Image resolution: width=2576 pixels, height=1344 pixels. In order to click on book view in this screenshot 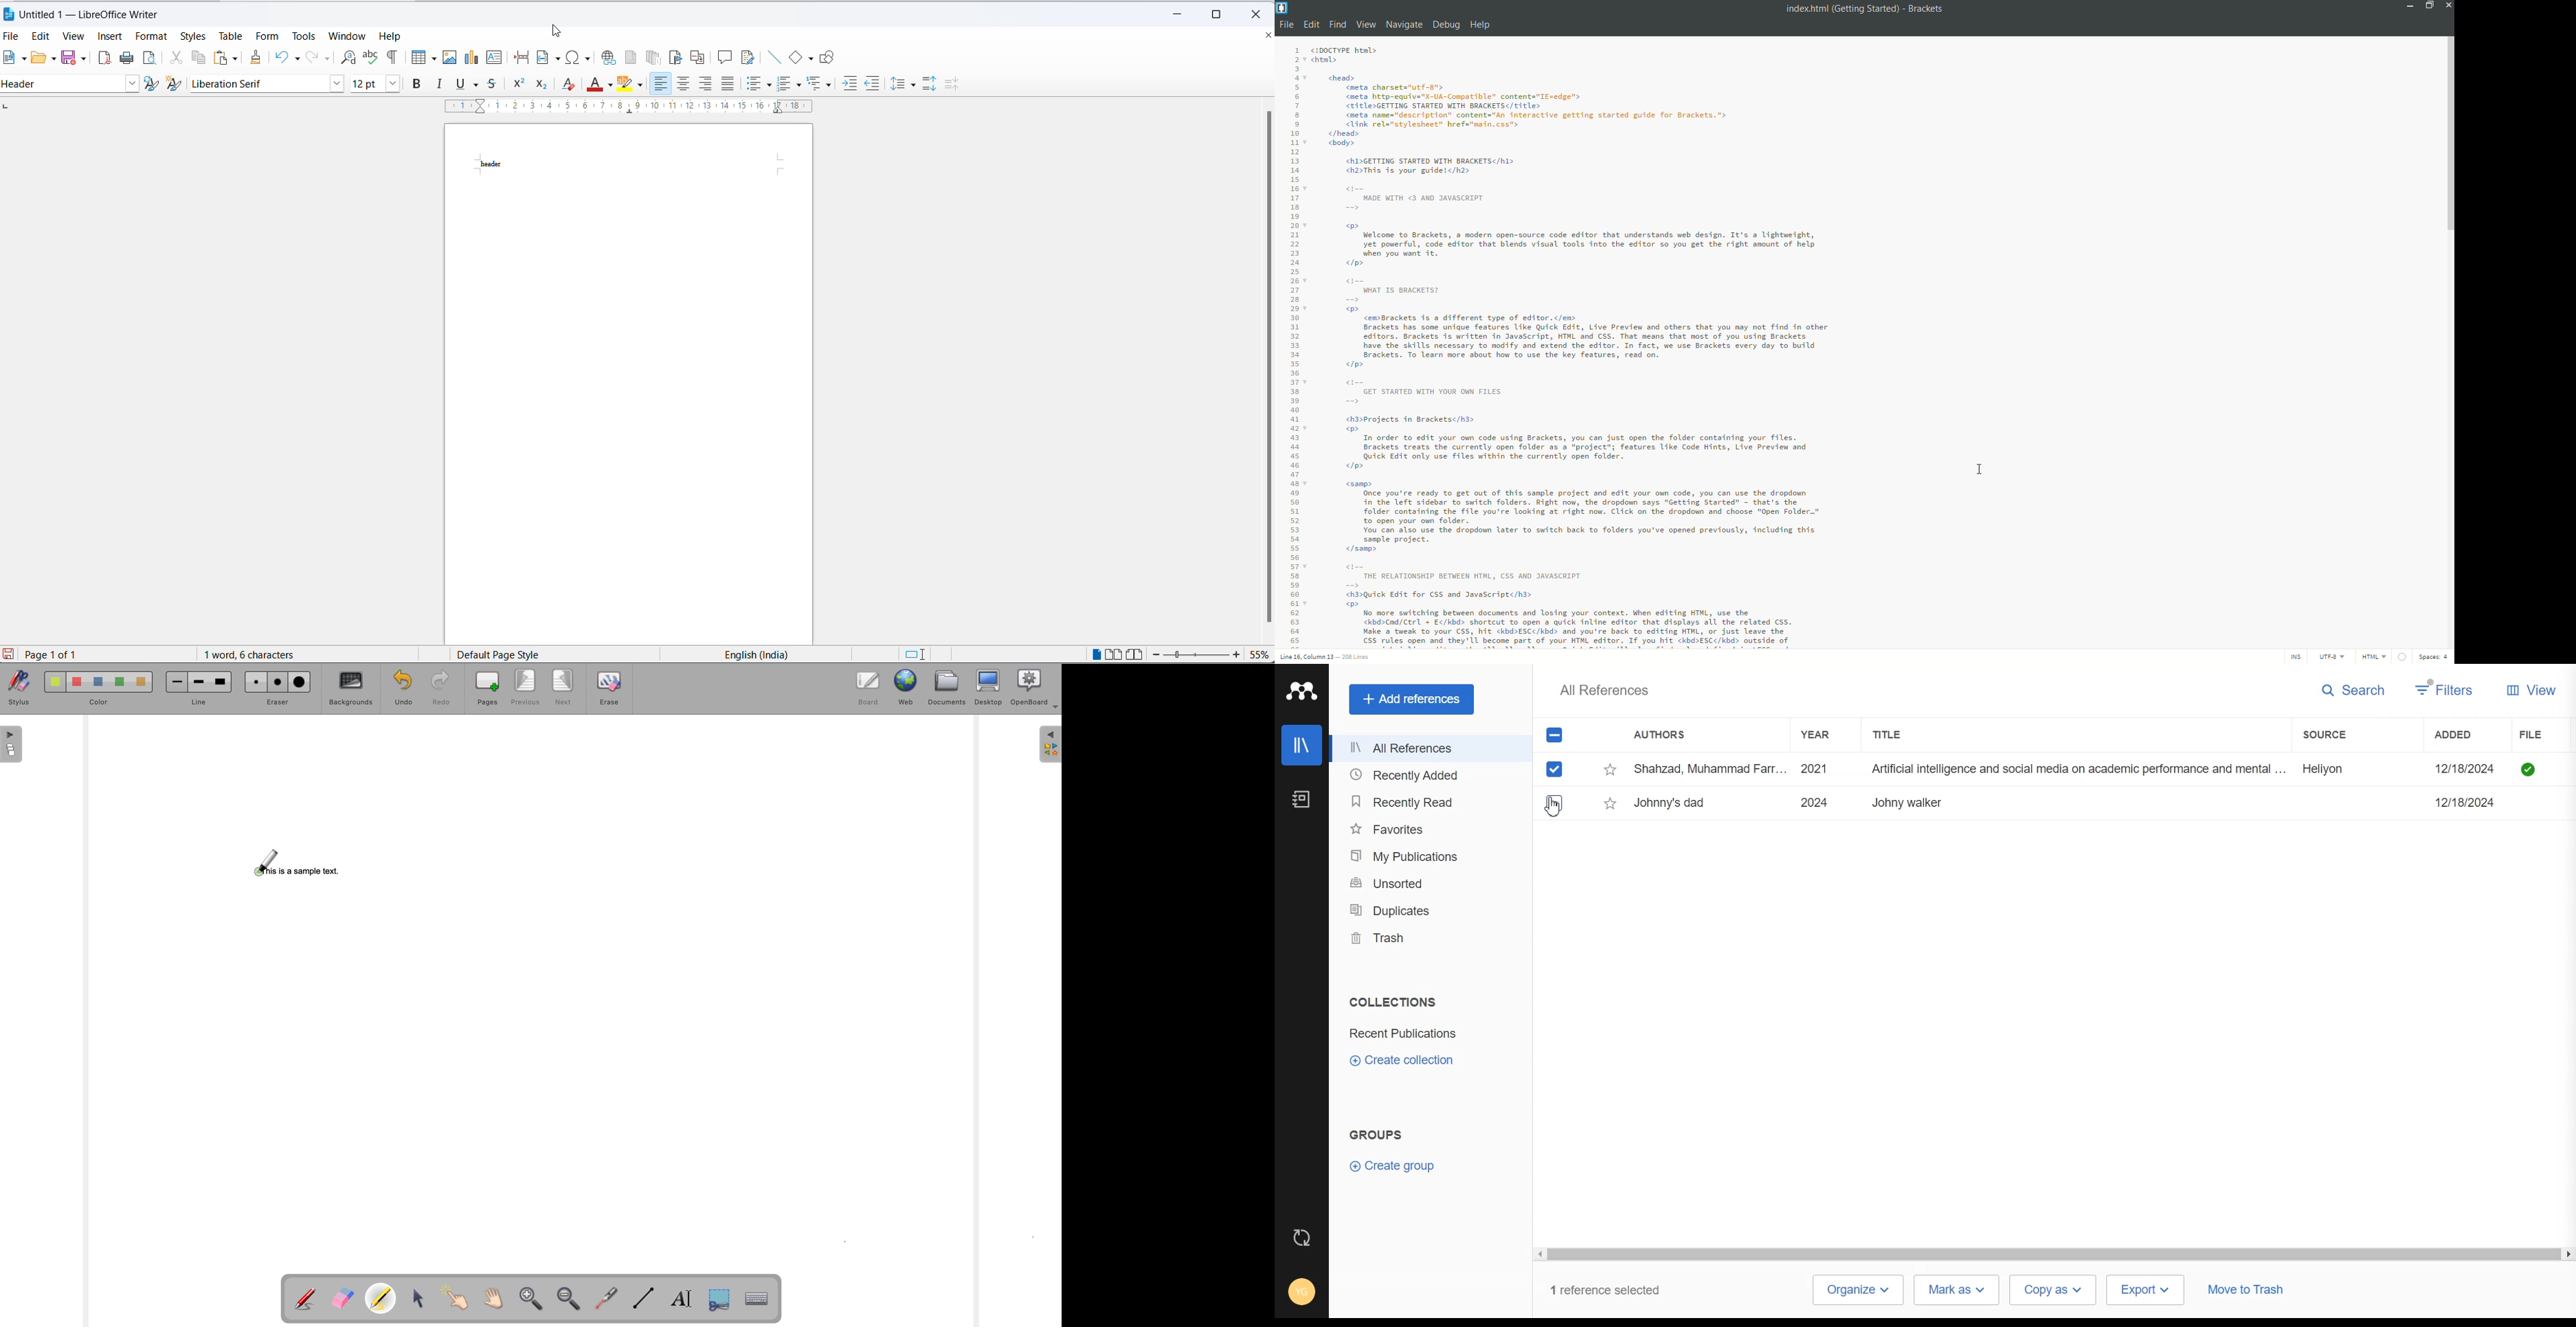, I will do `click(1136, 655)`.